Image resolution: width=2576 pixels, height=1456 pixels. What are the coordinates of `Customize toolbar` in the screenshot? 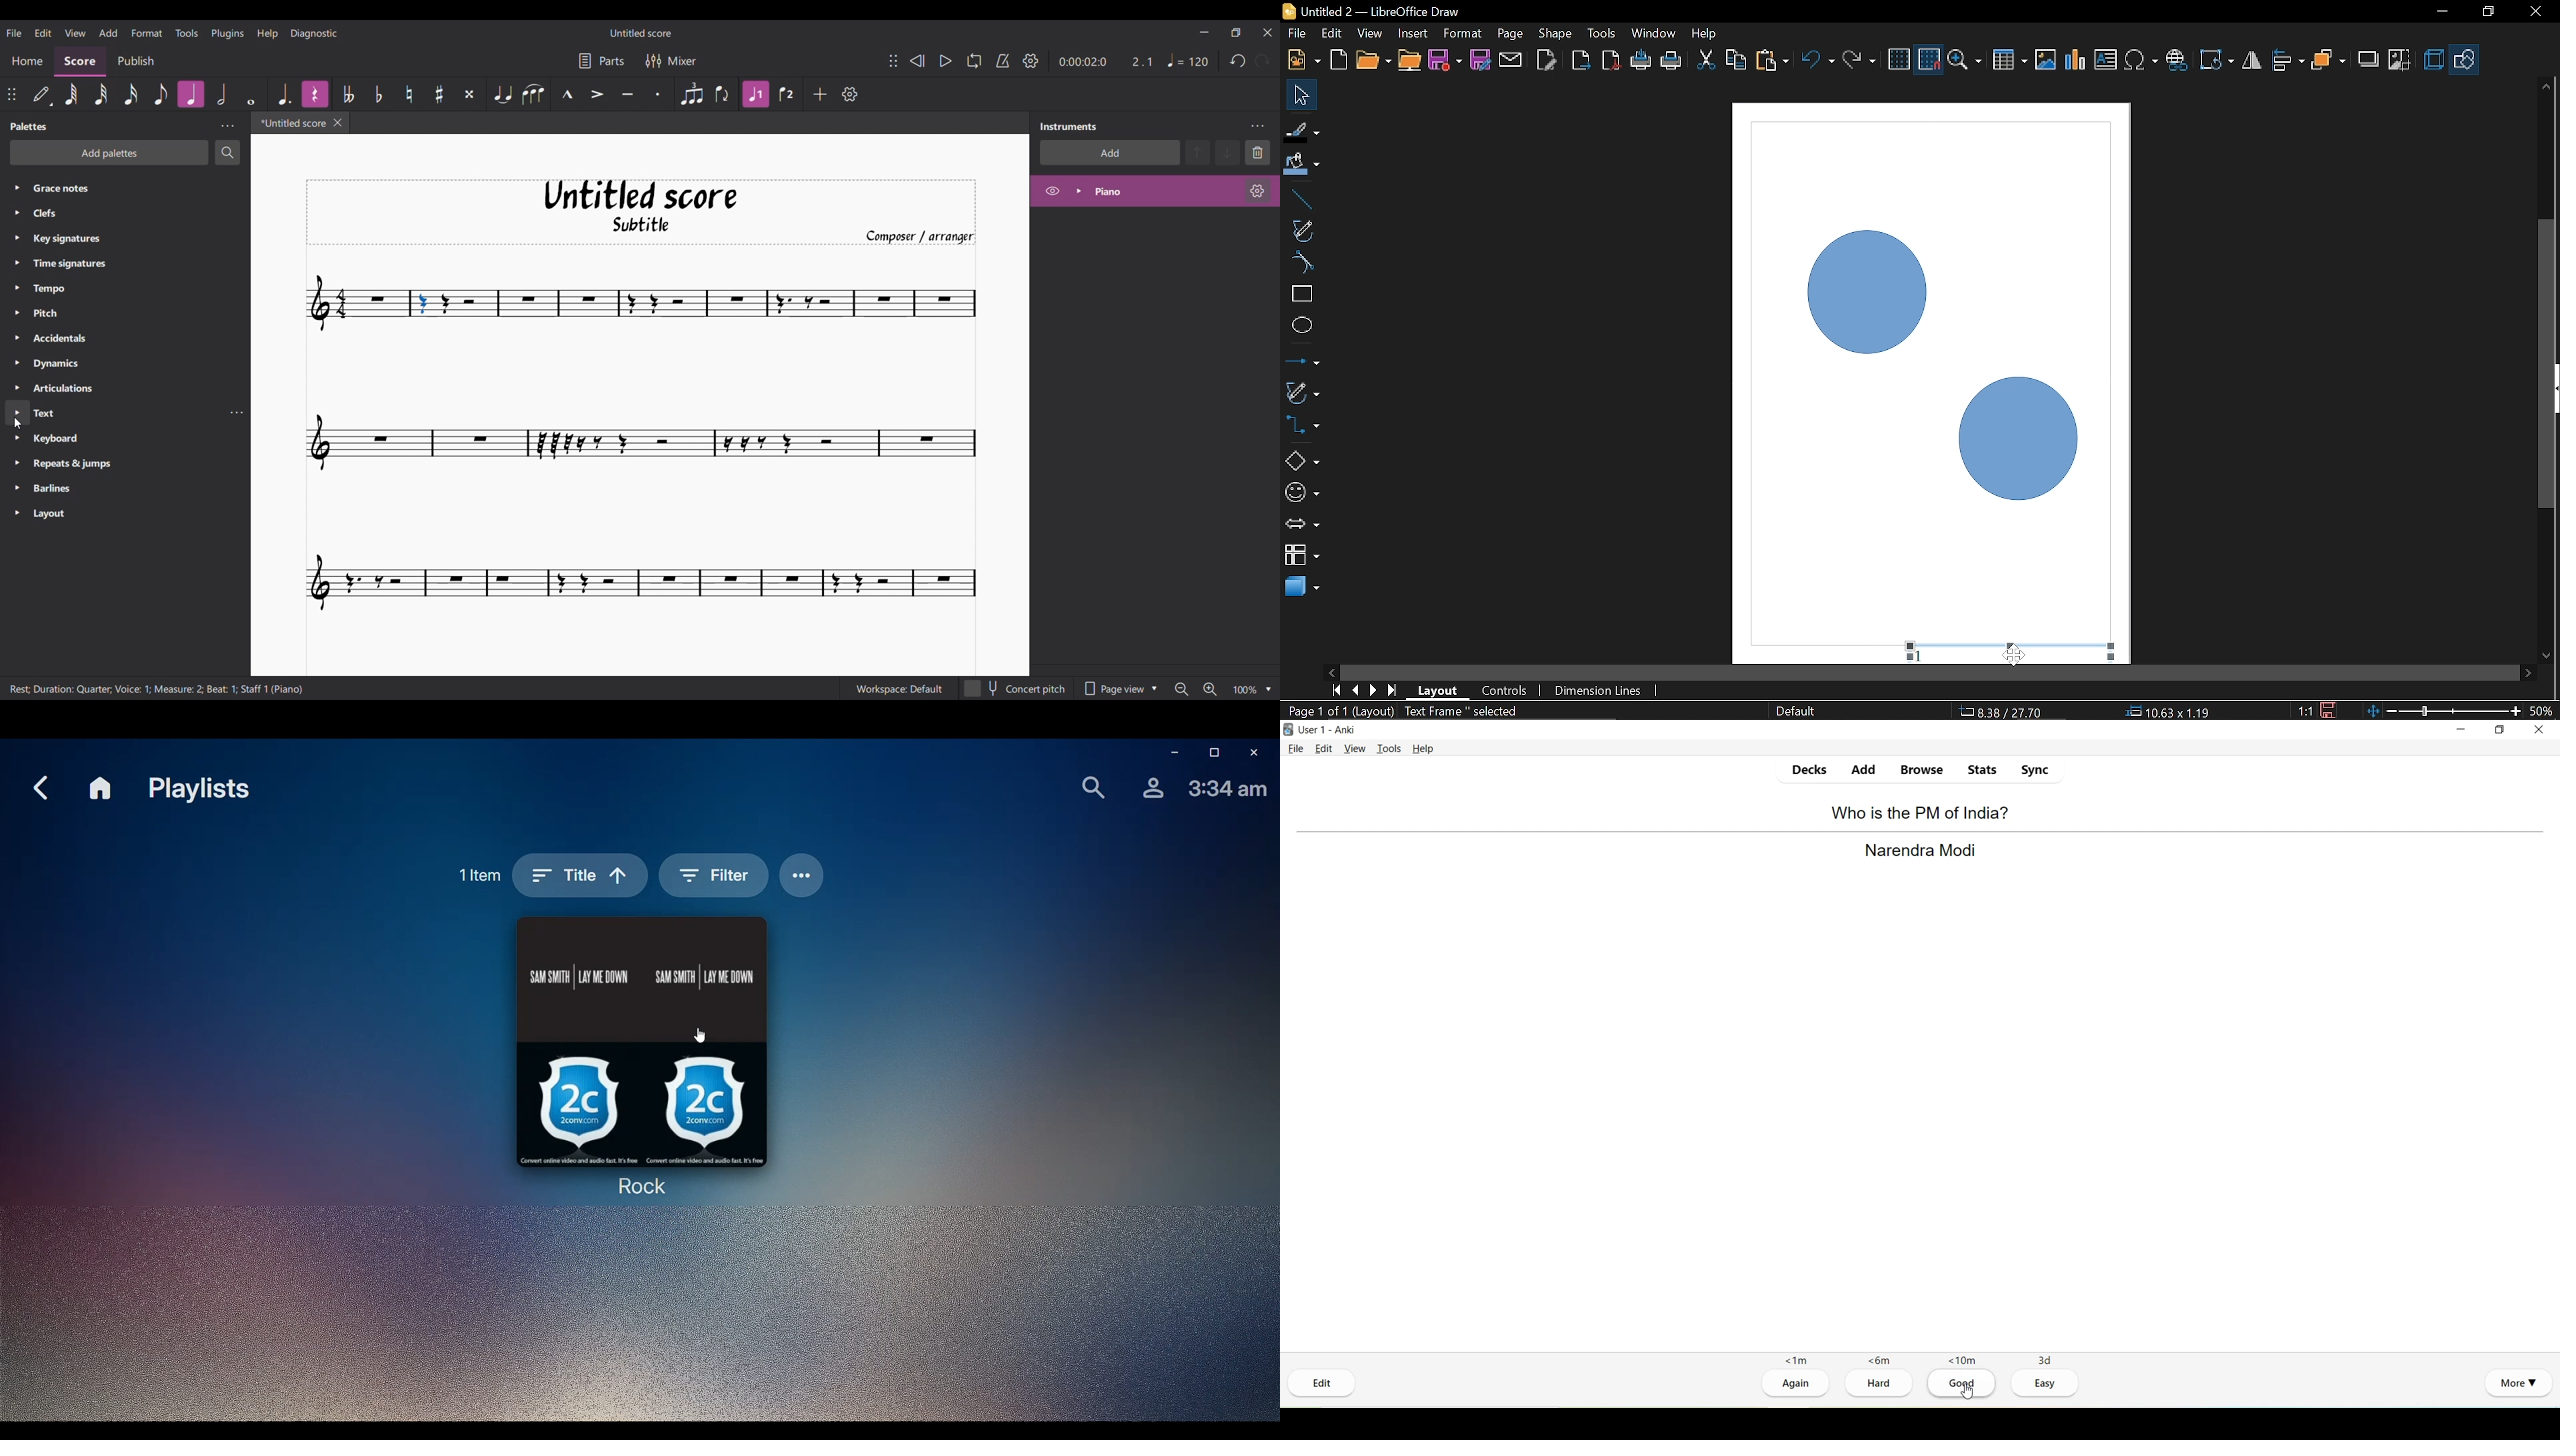 It's located at (849, 94).